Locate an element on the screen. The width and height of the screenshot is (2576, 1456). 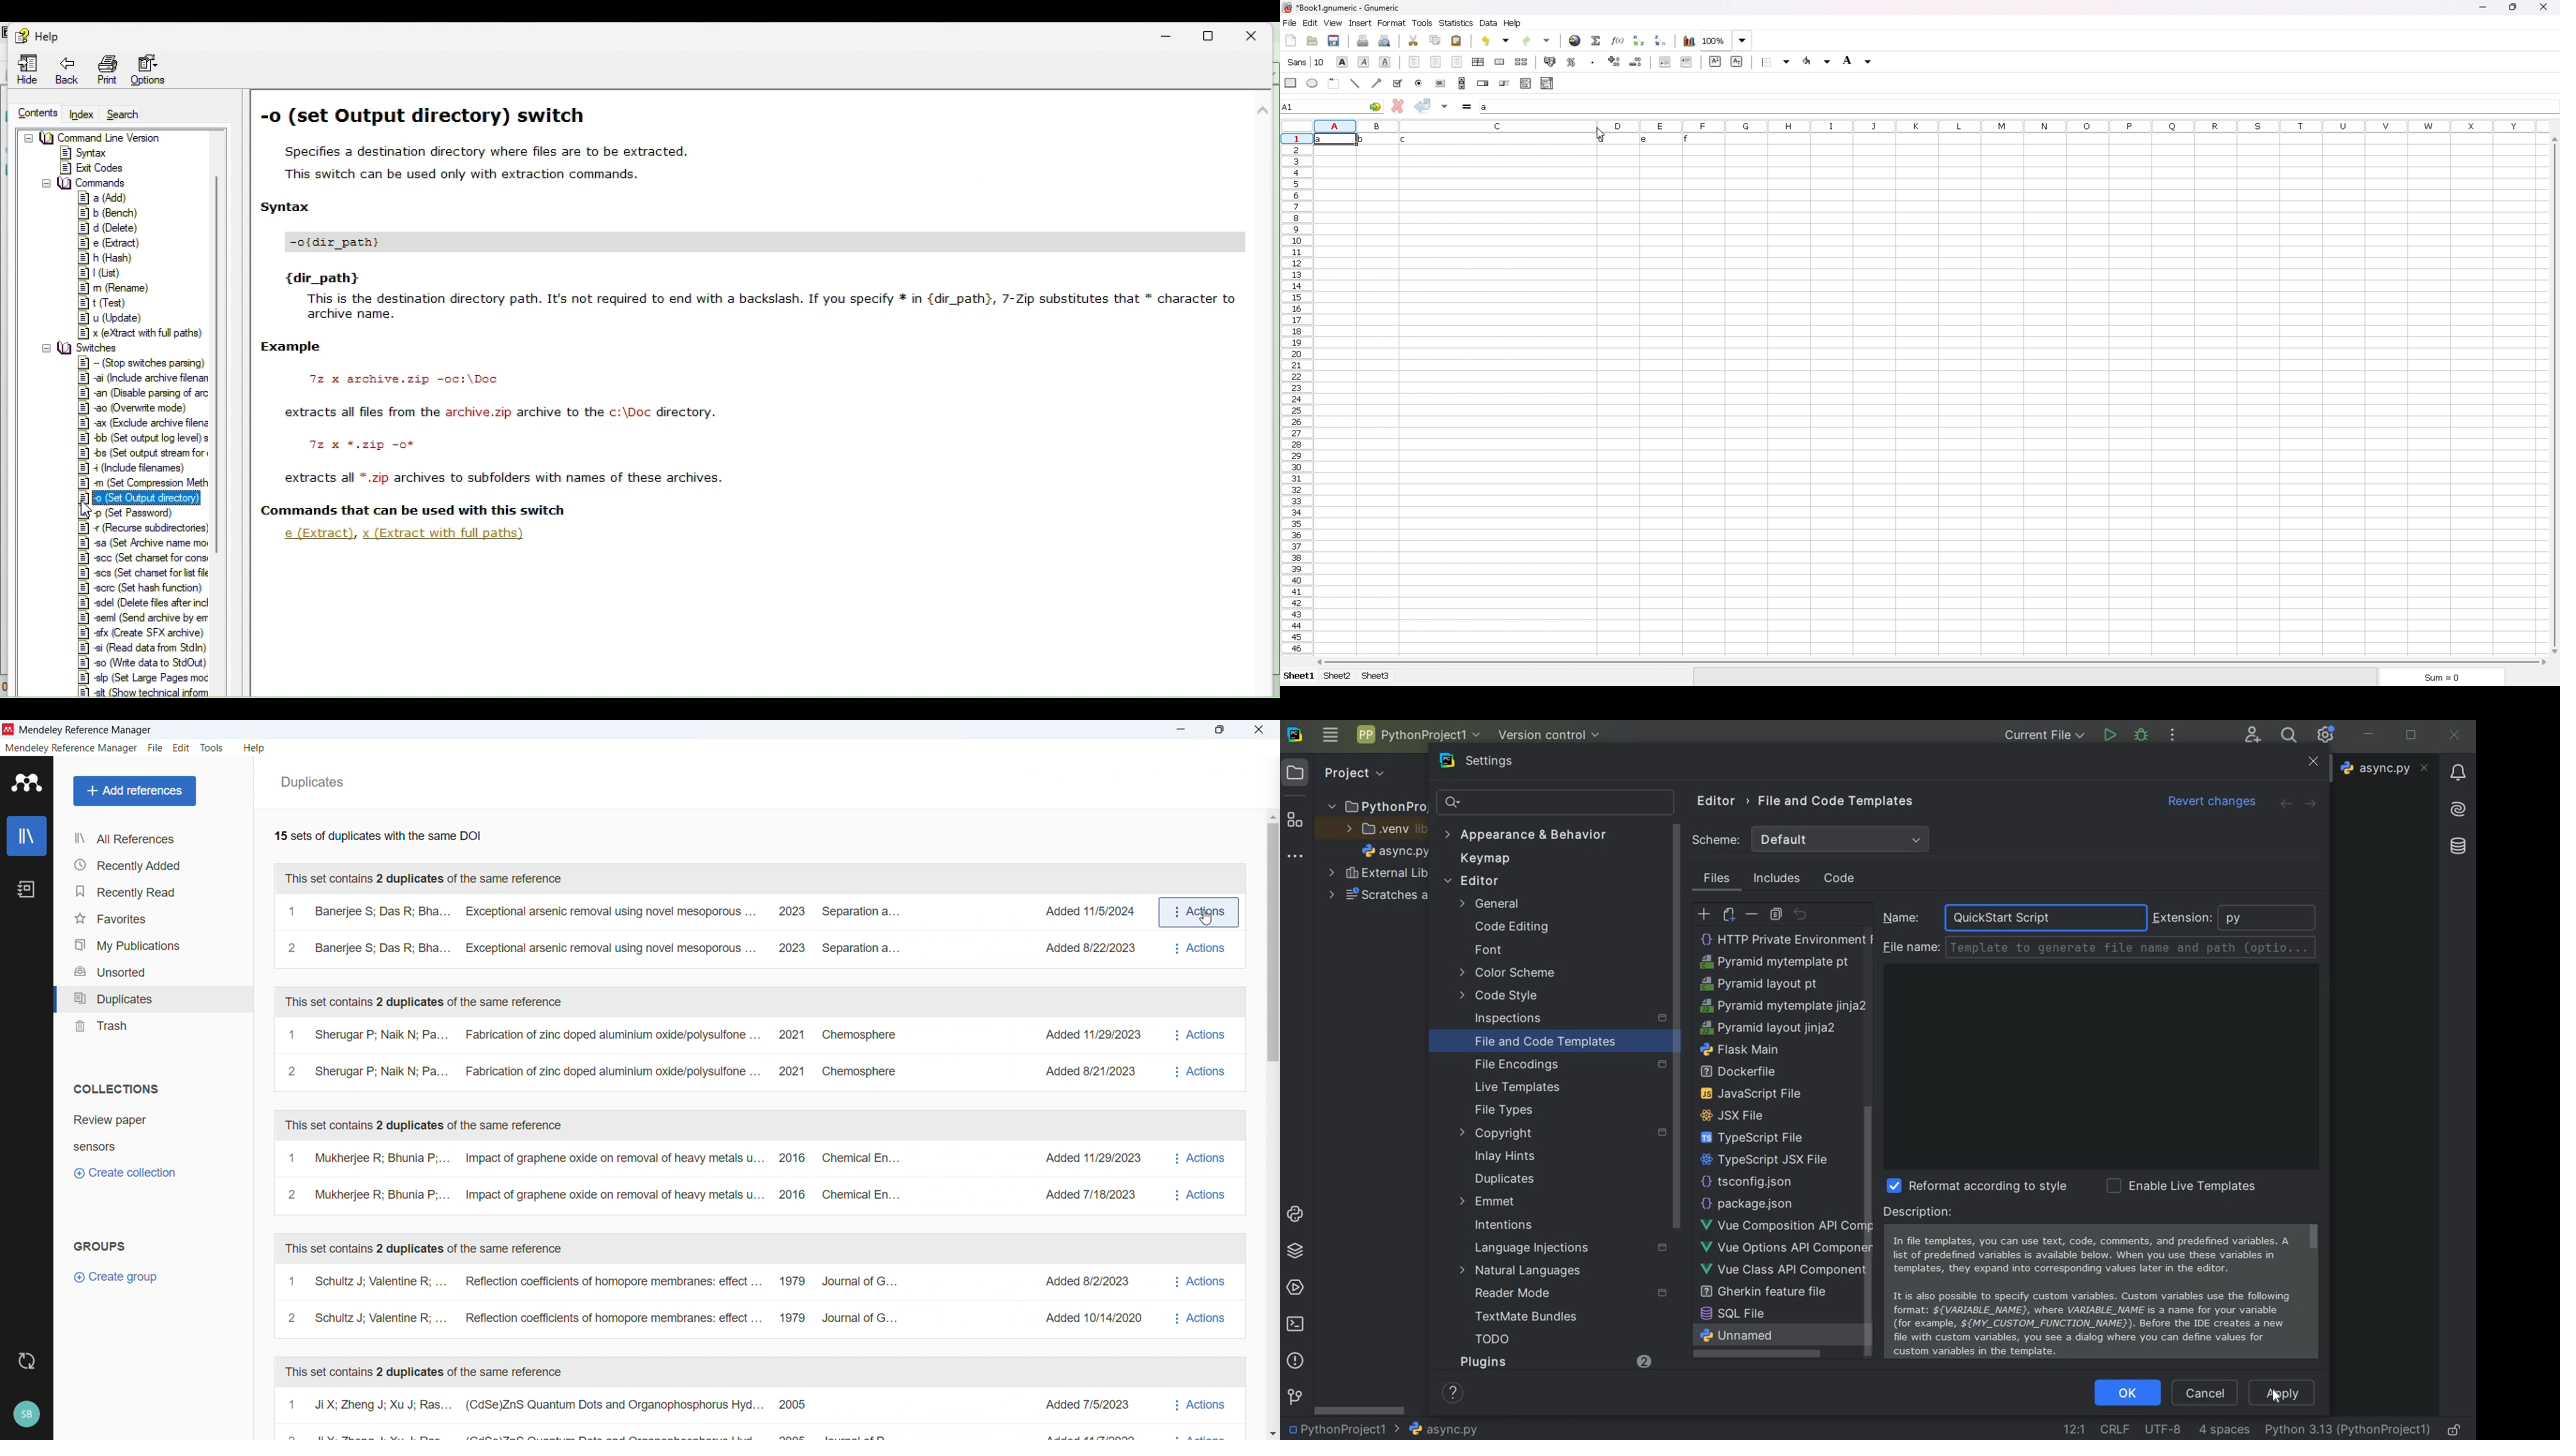
file and code templates is located at coordinates (1836, 803).